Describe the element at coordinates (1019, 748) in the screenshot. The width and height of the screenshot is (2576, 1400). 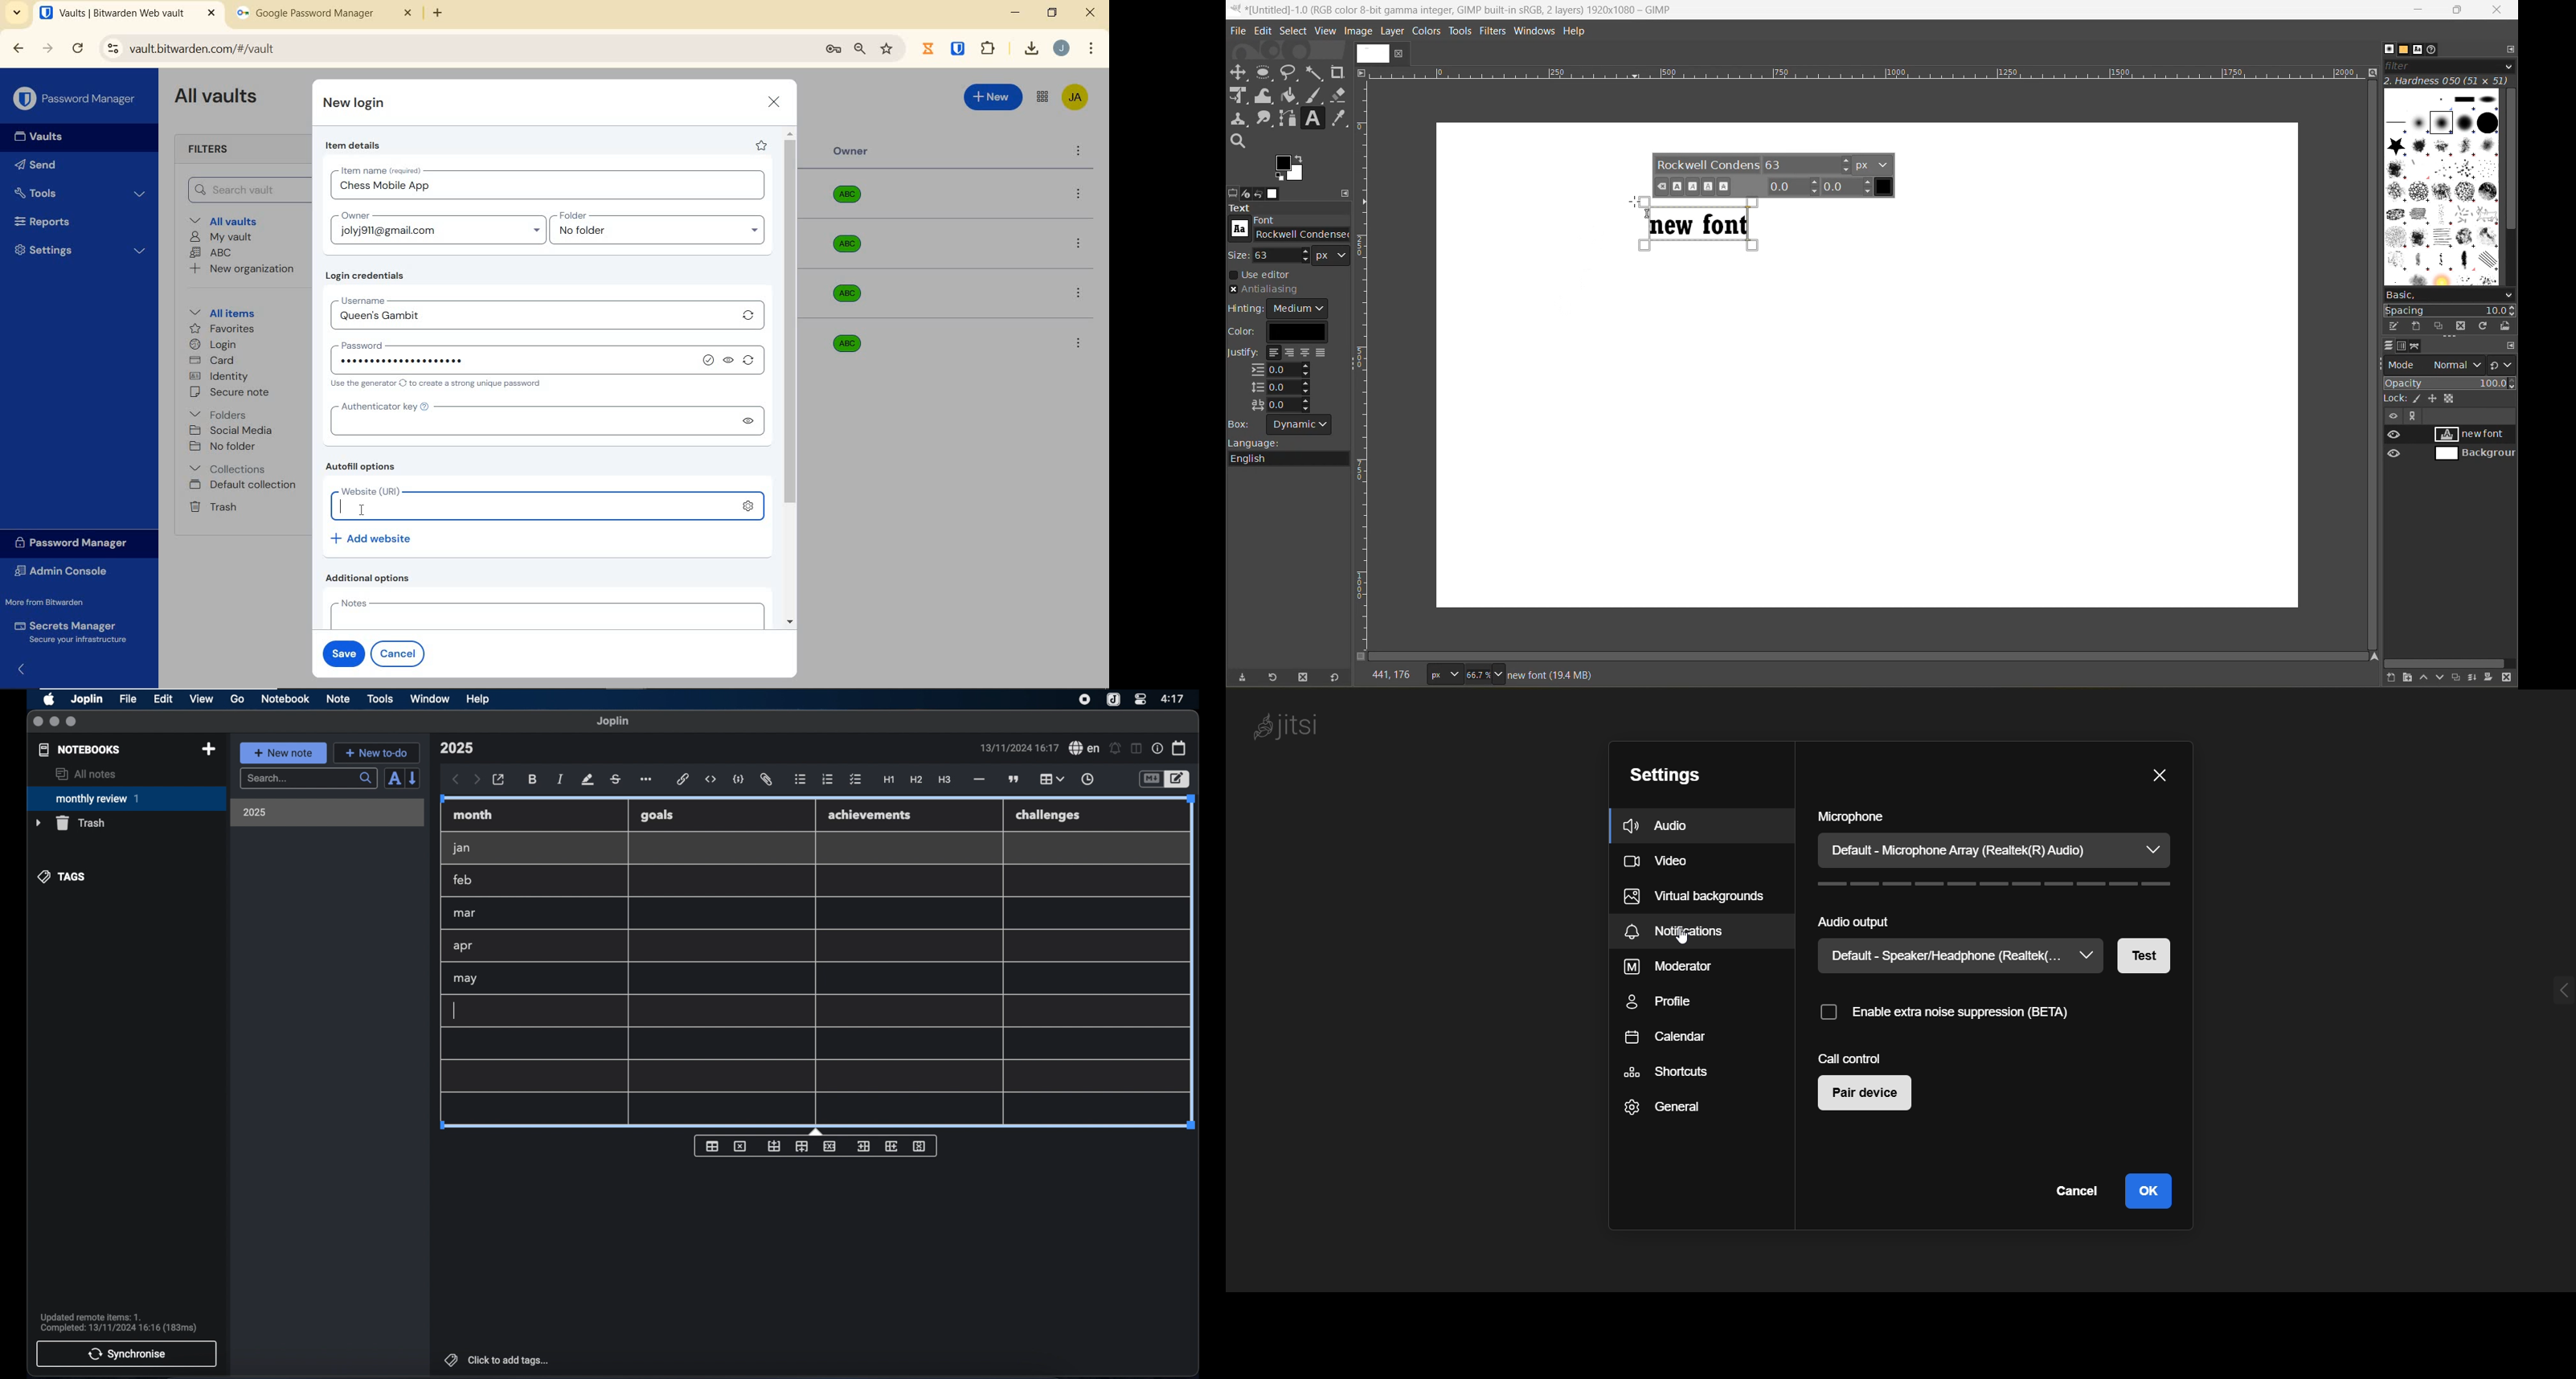
I see `date` at that location.